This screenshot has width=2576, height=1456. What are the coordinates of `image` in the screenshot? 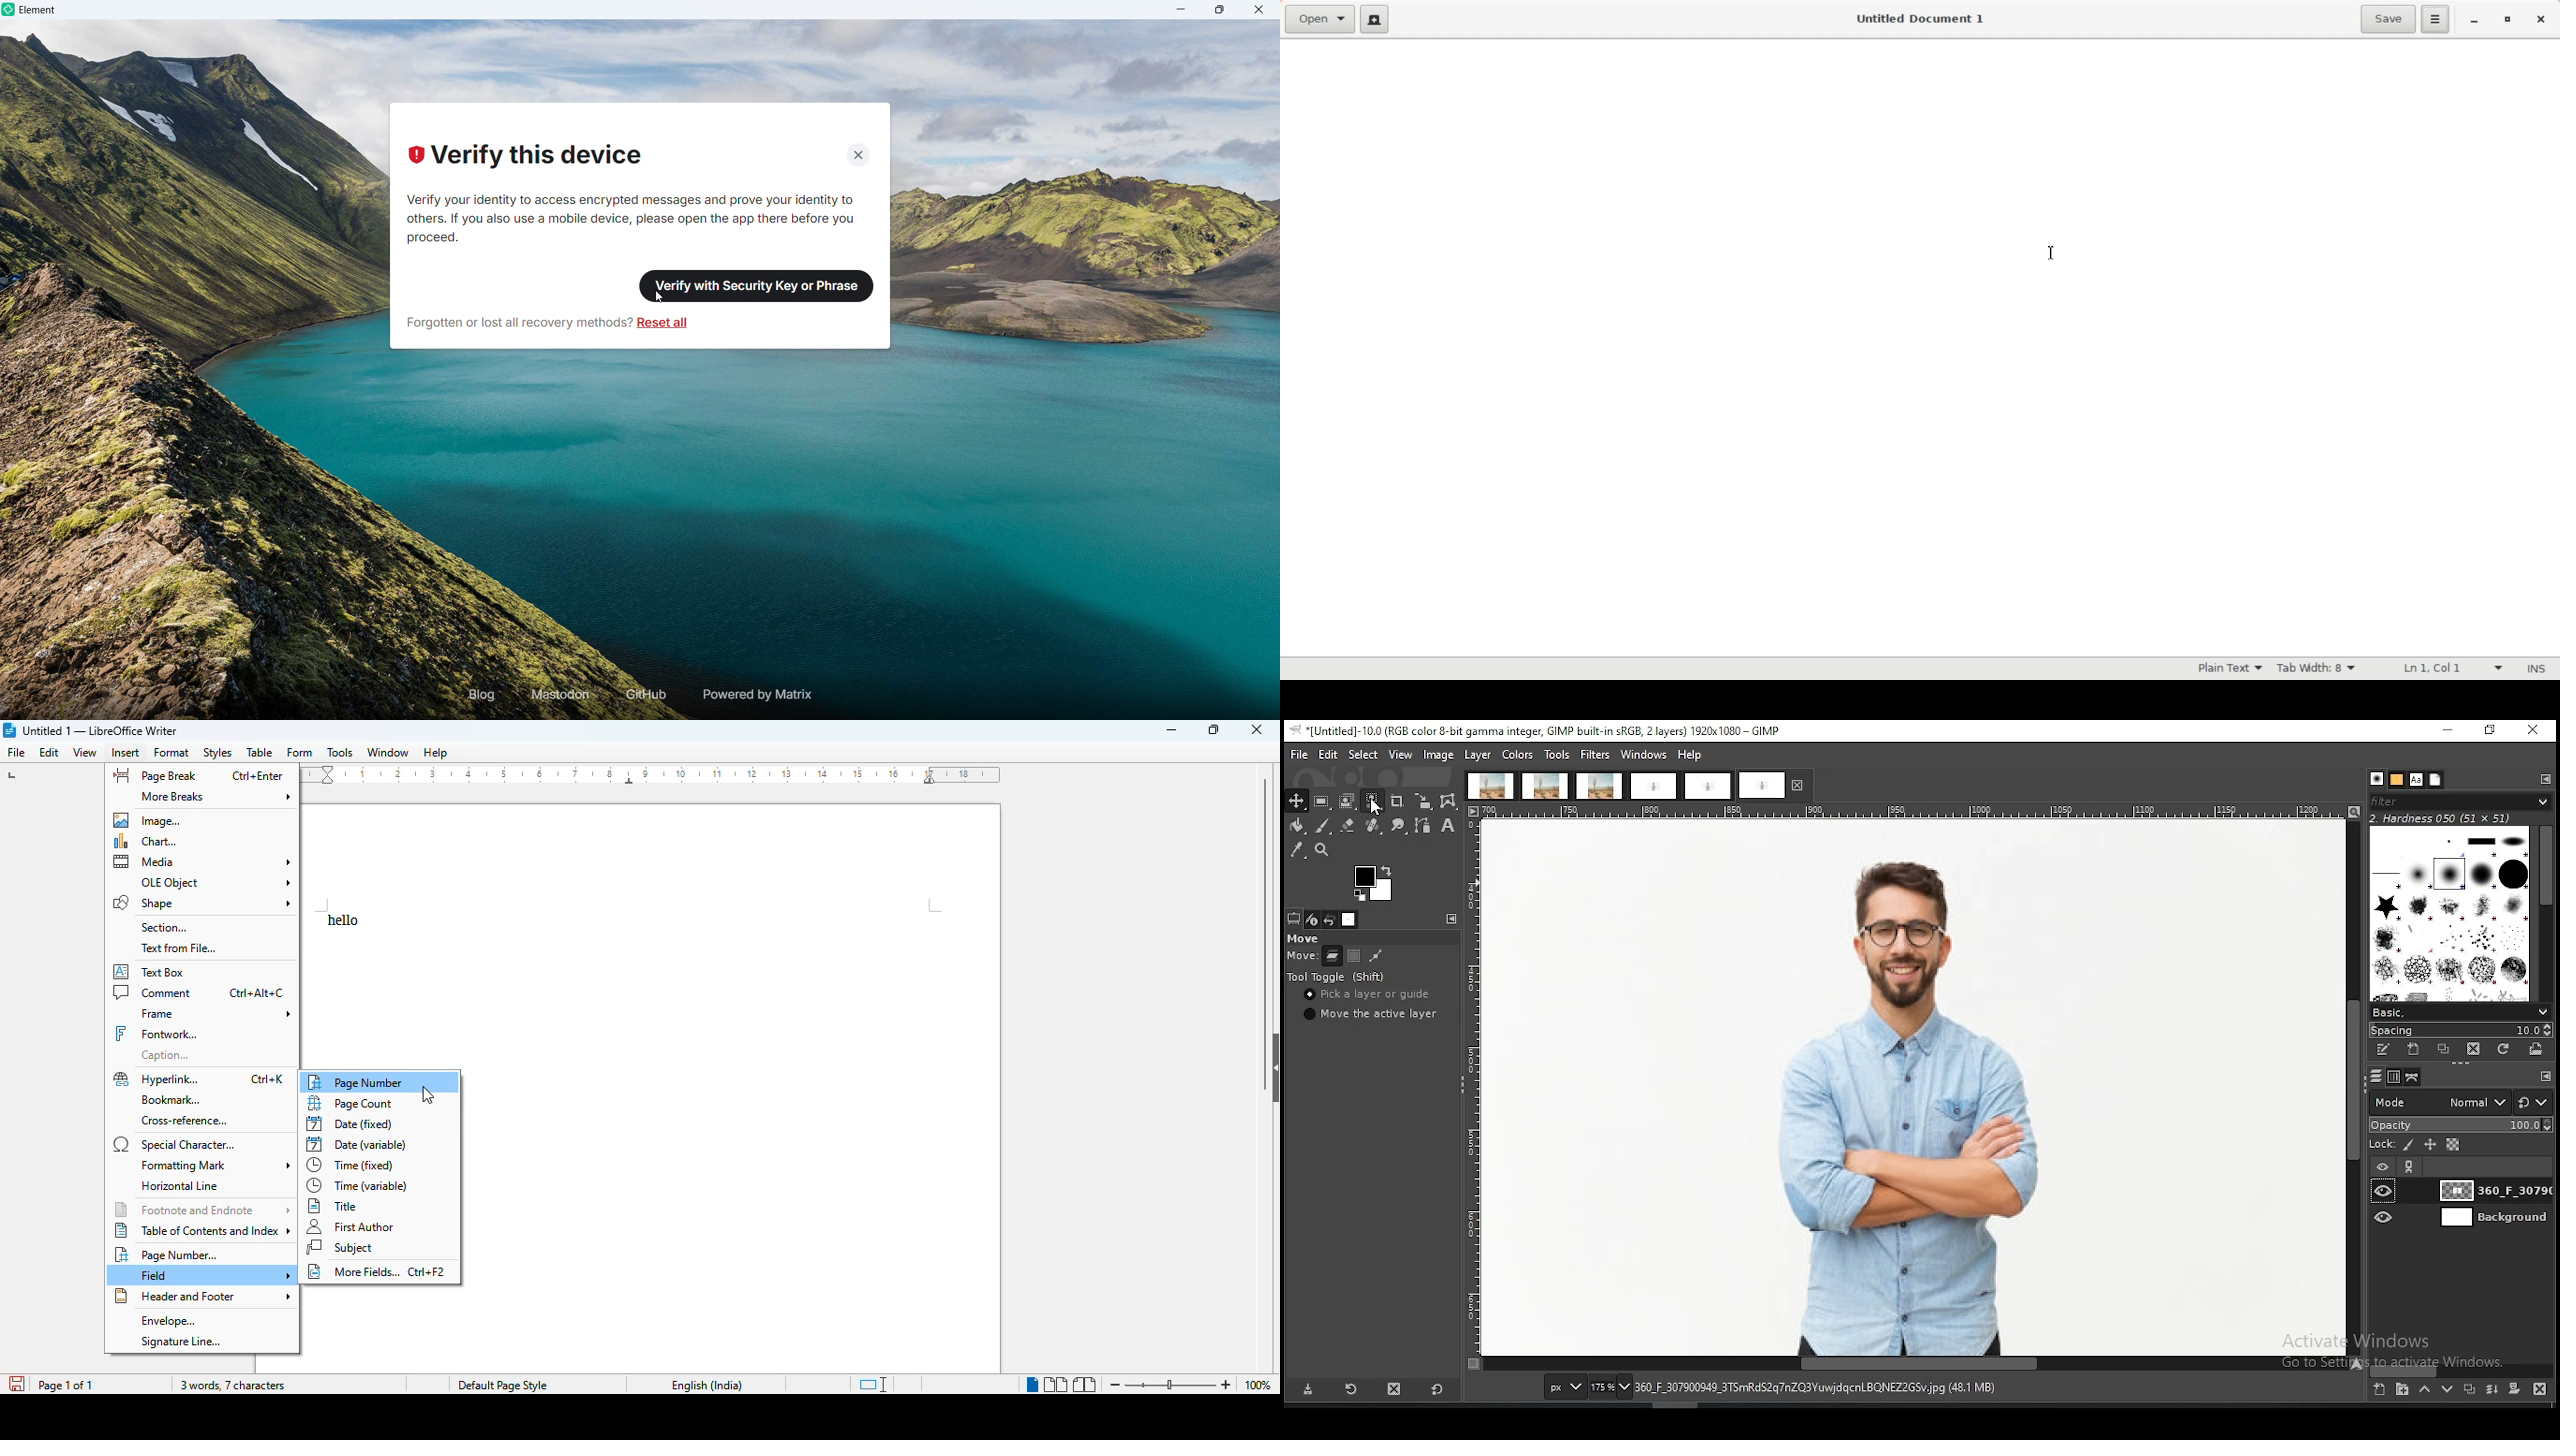 It's located at (150, 819).